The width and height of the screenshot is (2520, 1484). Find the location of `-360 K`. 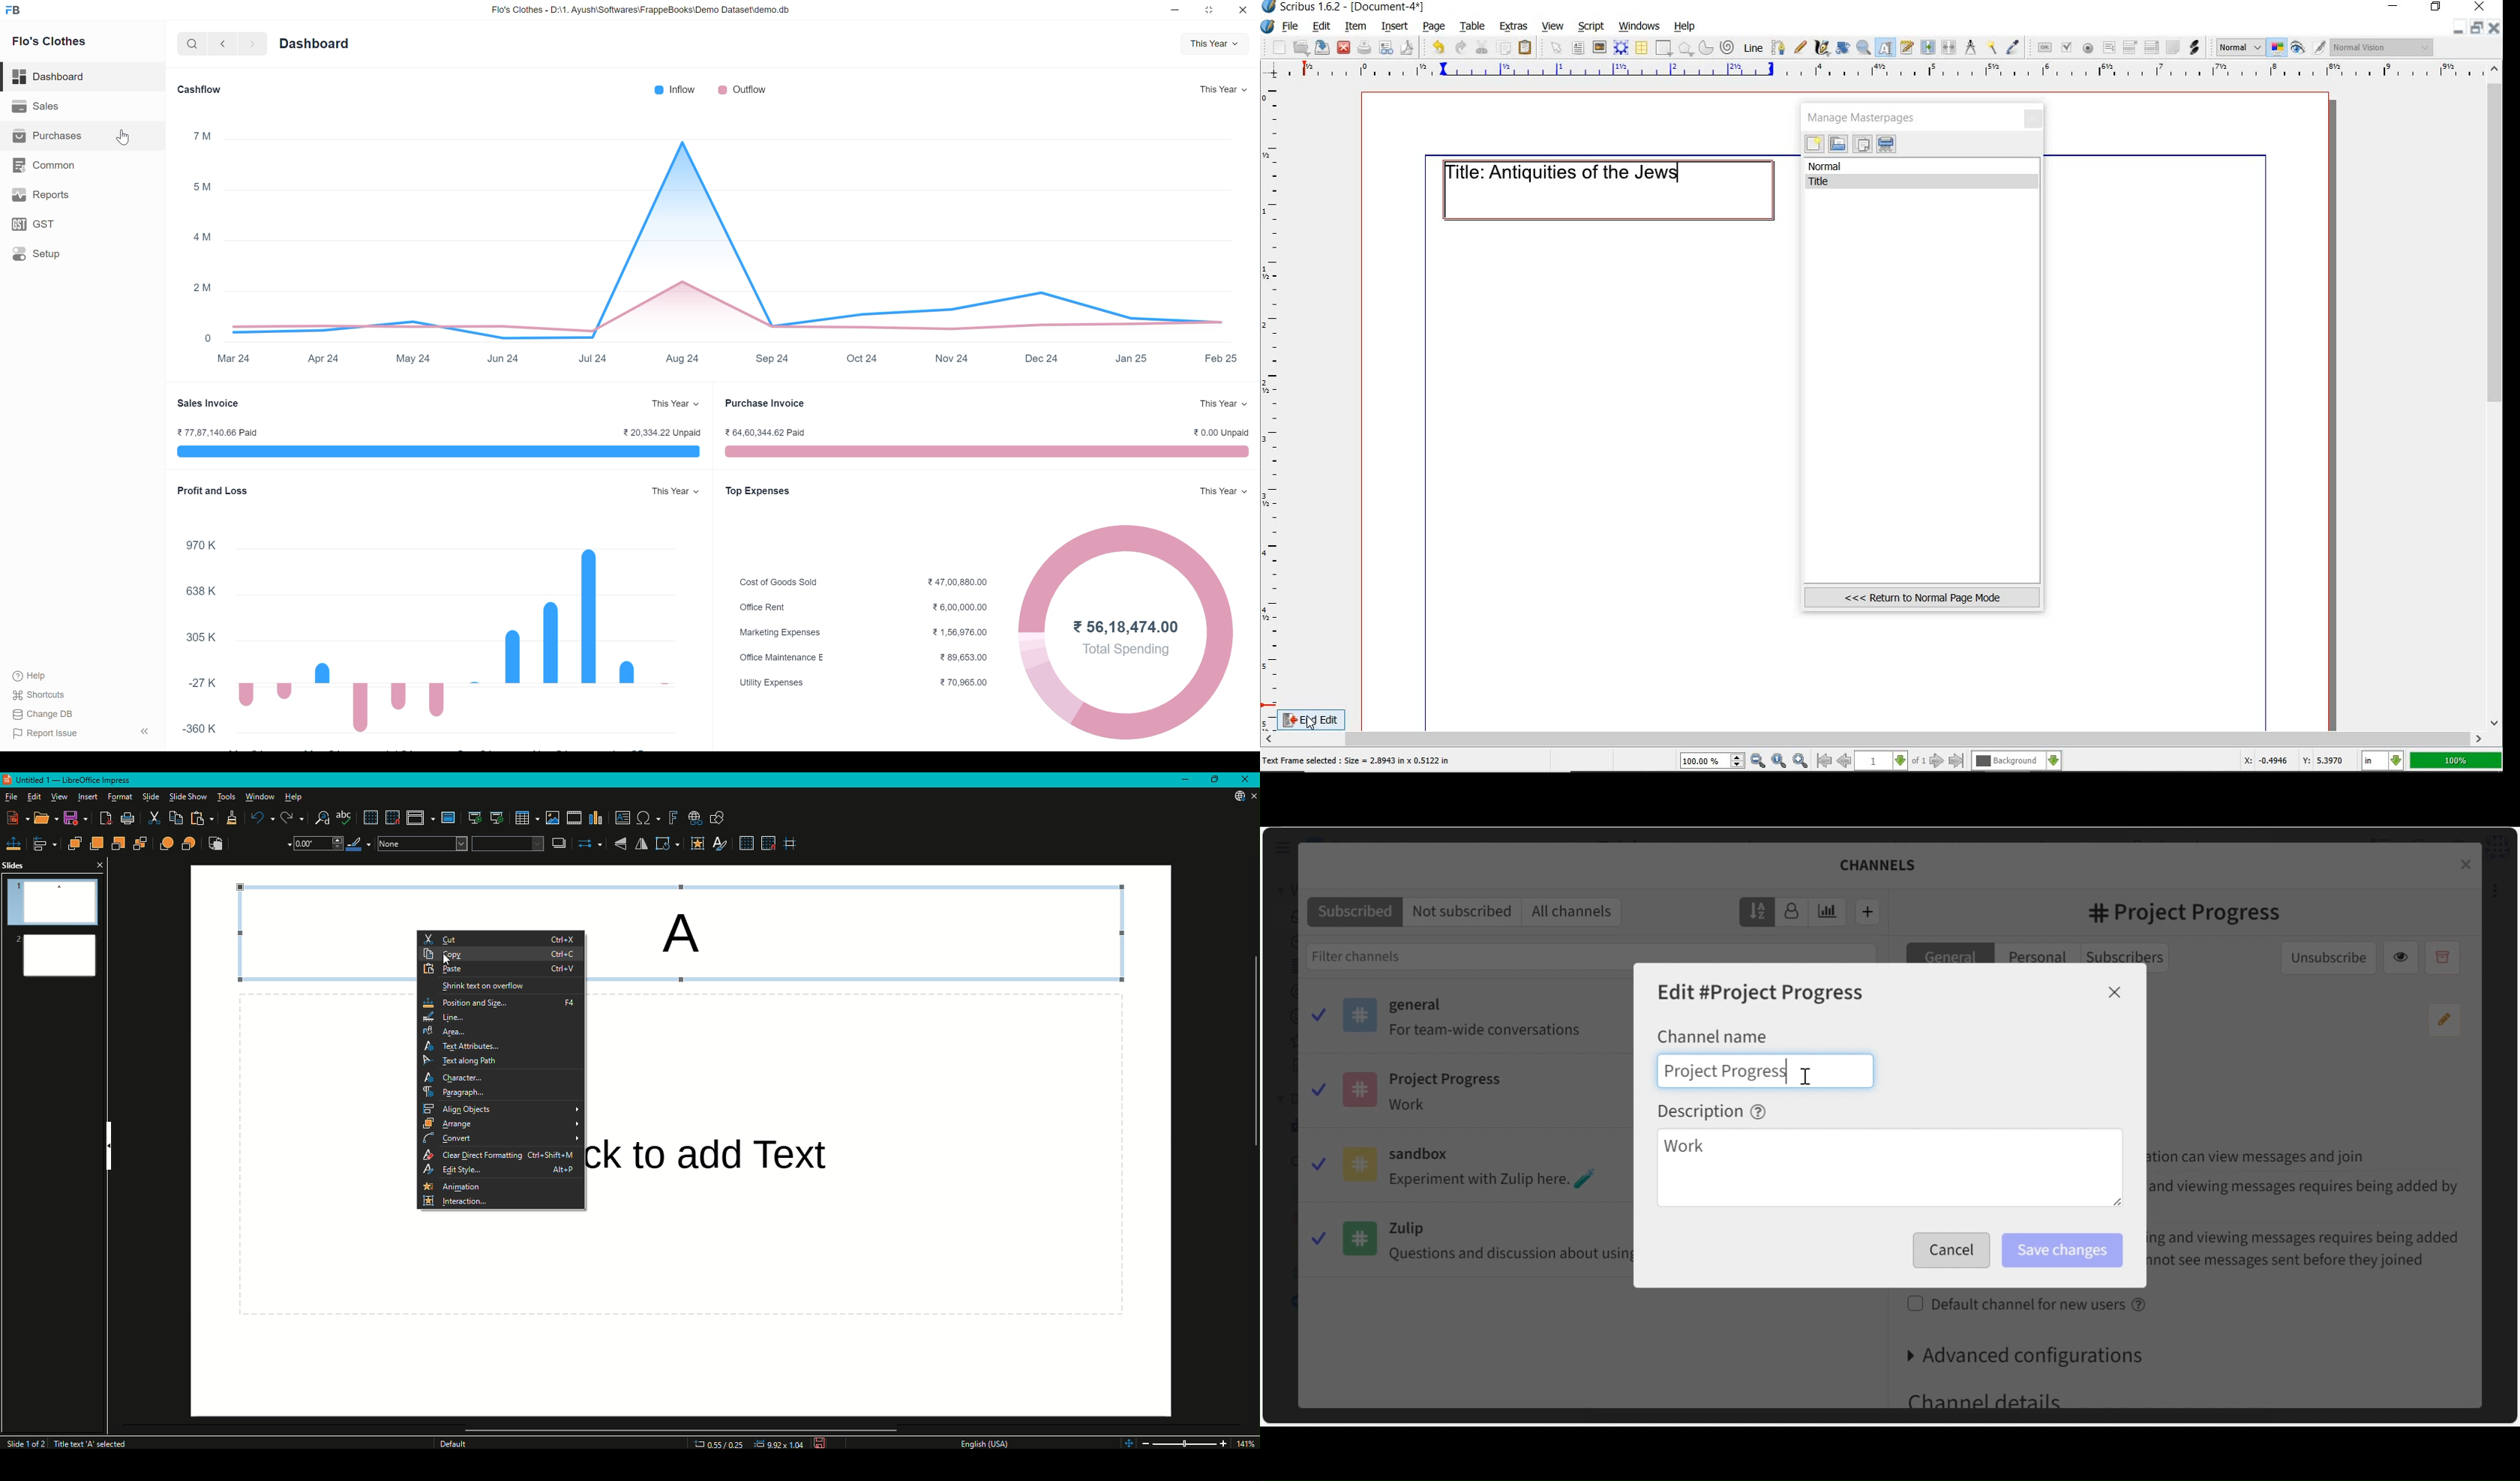

-360 K is located at coordinates (199, 728).